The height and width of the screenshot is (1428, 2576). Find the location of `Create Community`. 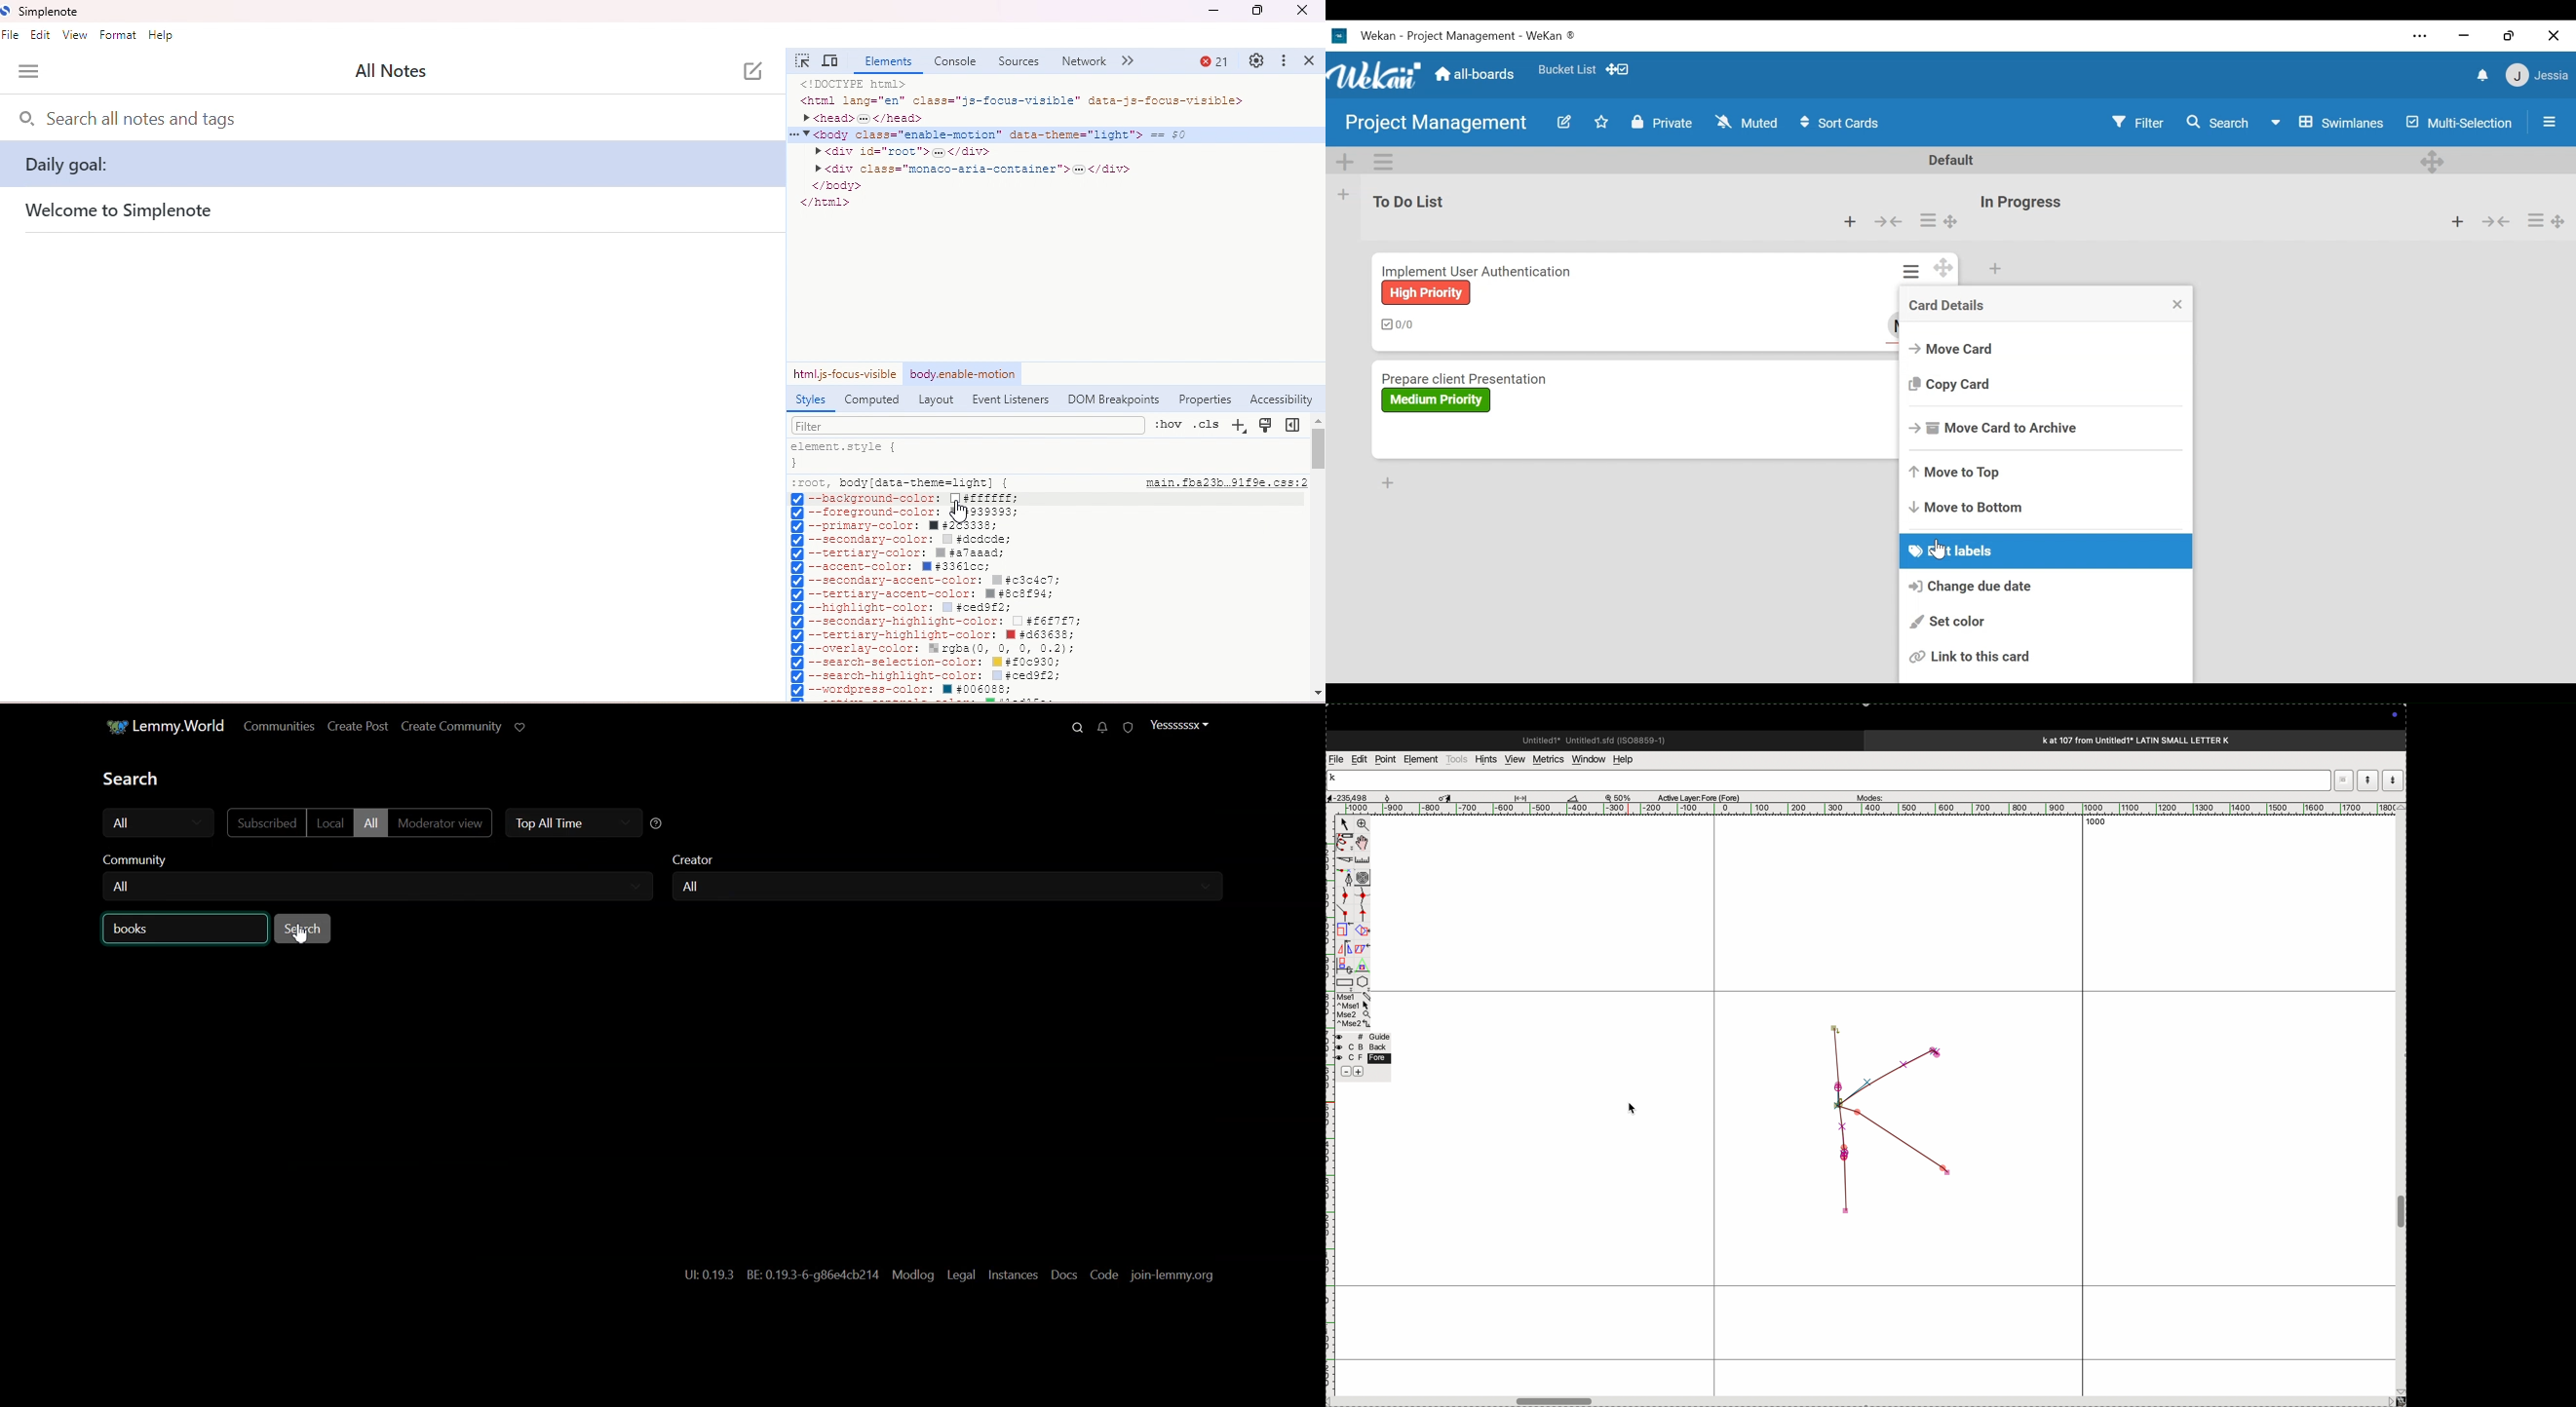

Create Community is located at coordinates (452, 725).